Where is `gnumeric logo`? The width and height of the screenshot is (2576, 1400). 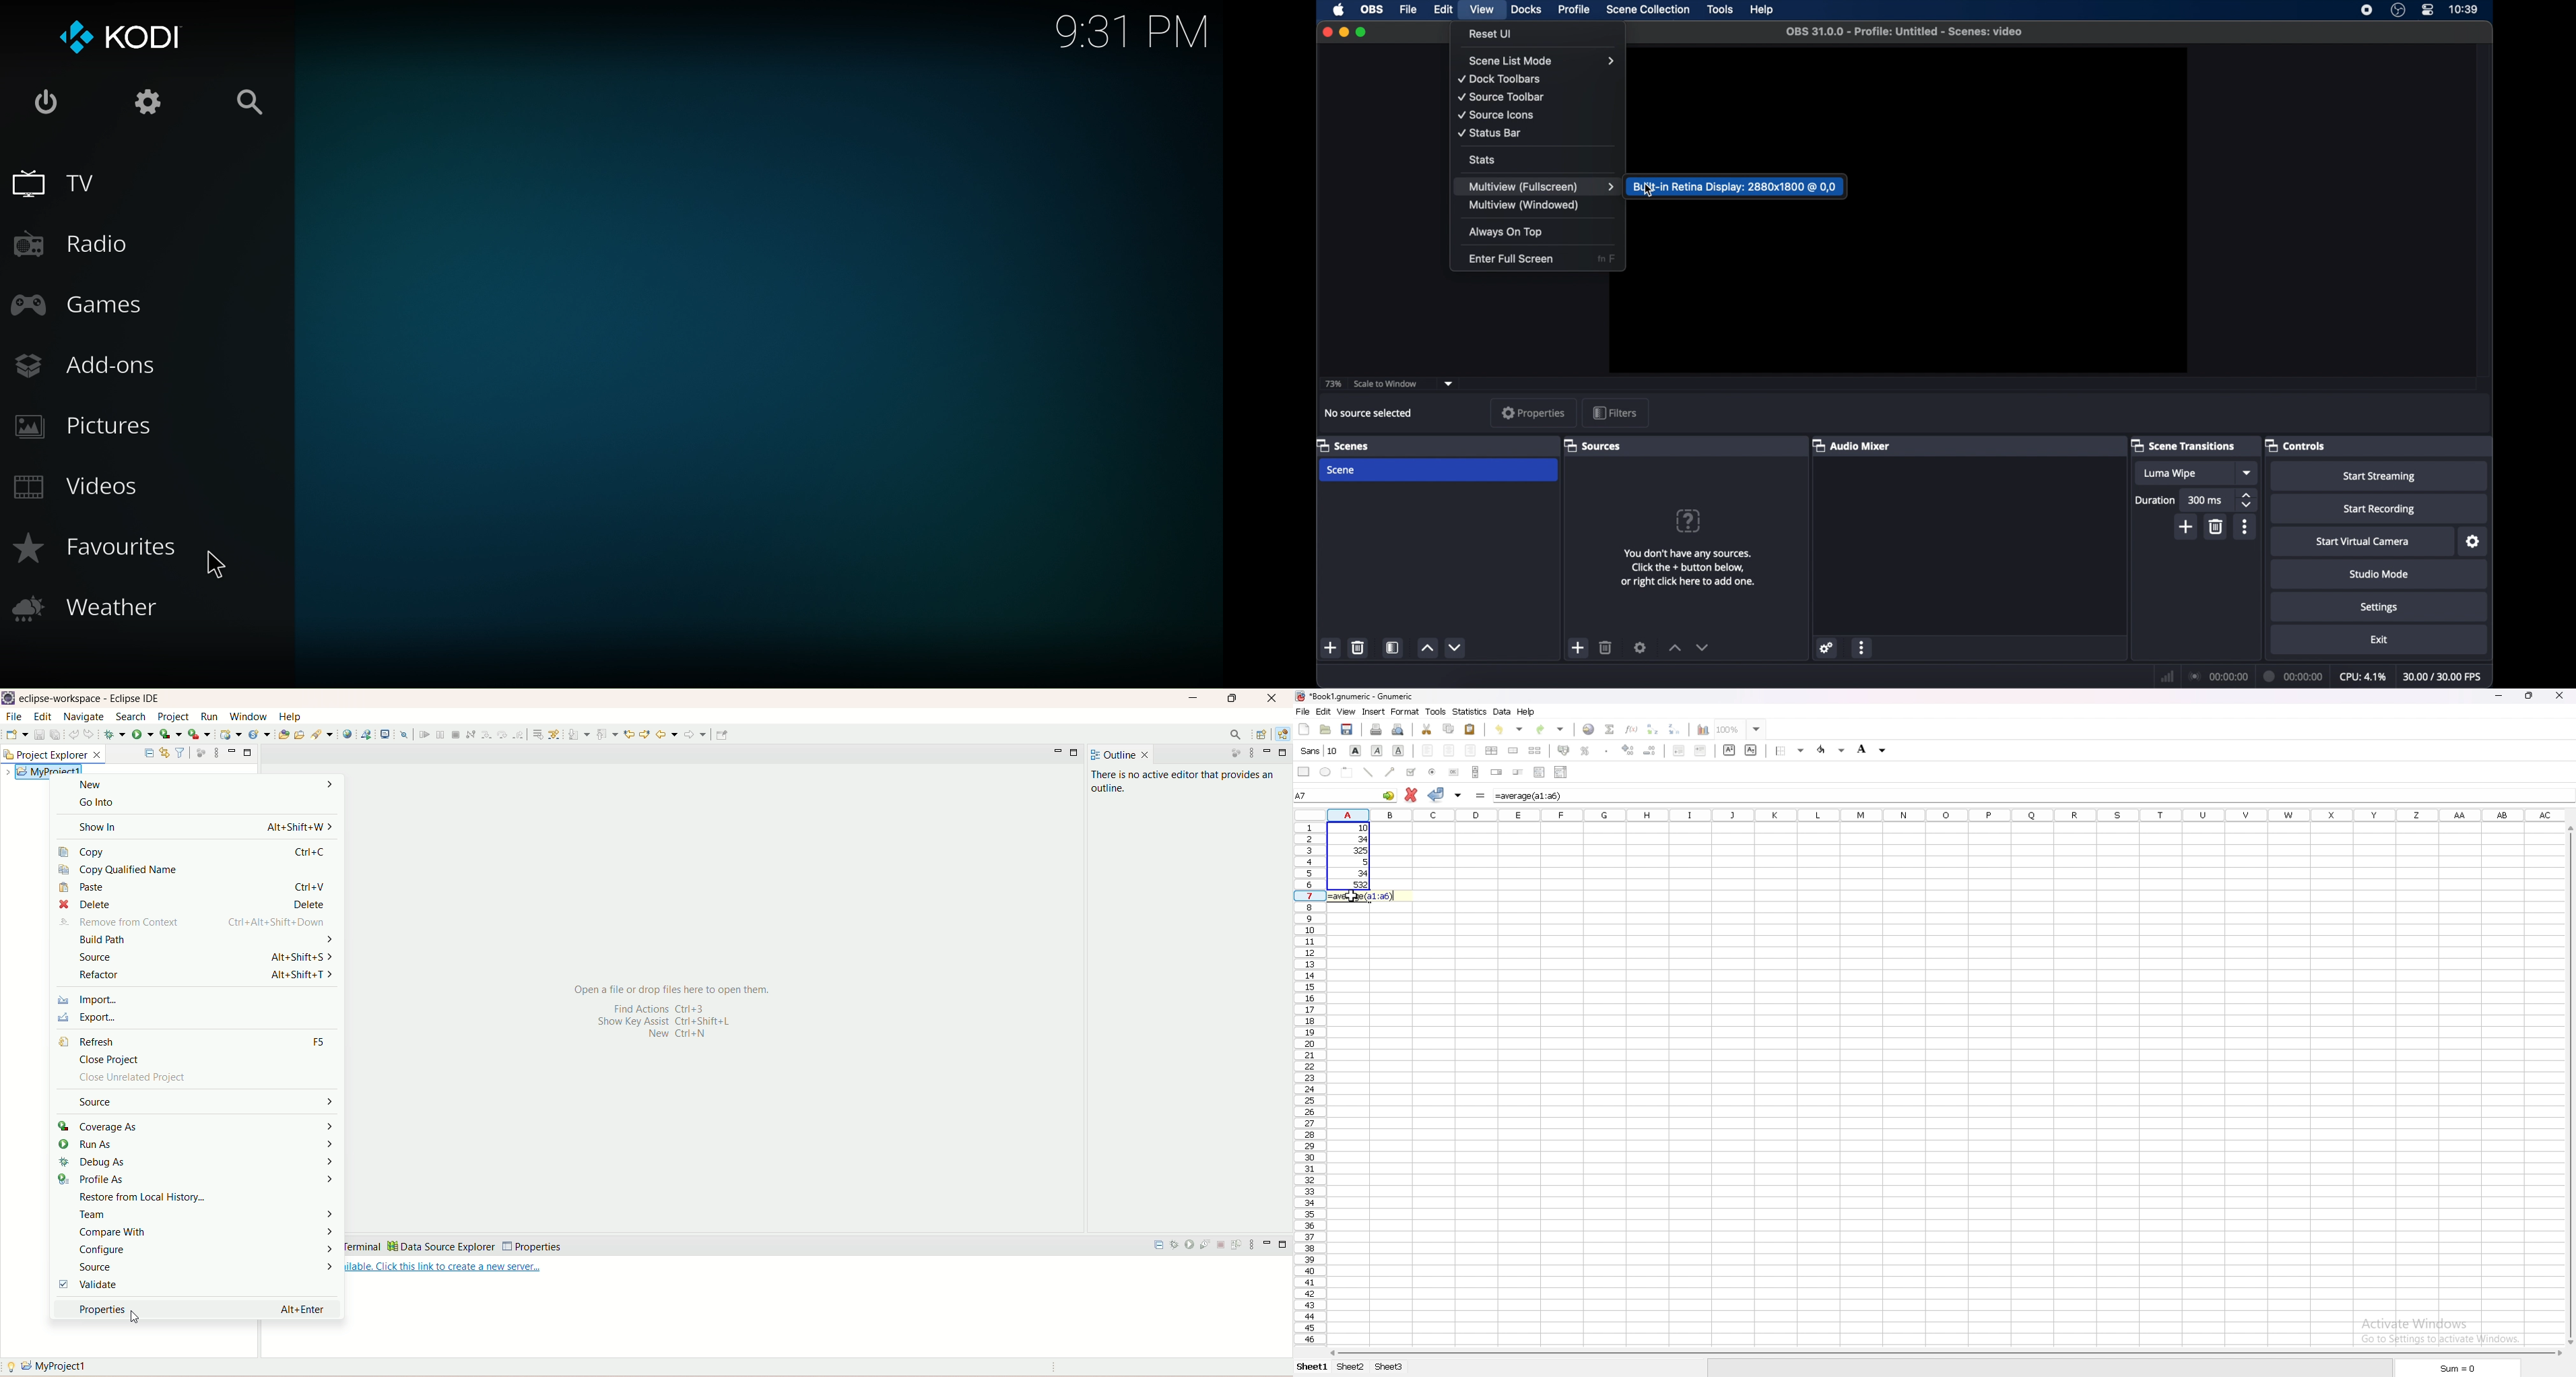
gnumeric logo is located at coordinates (1301, 697).